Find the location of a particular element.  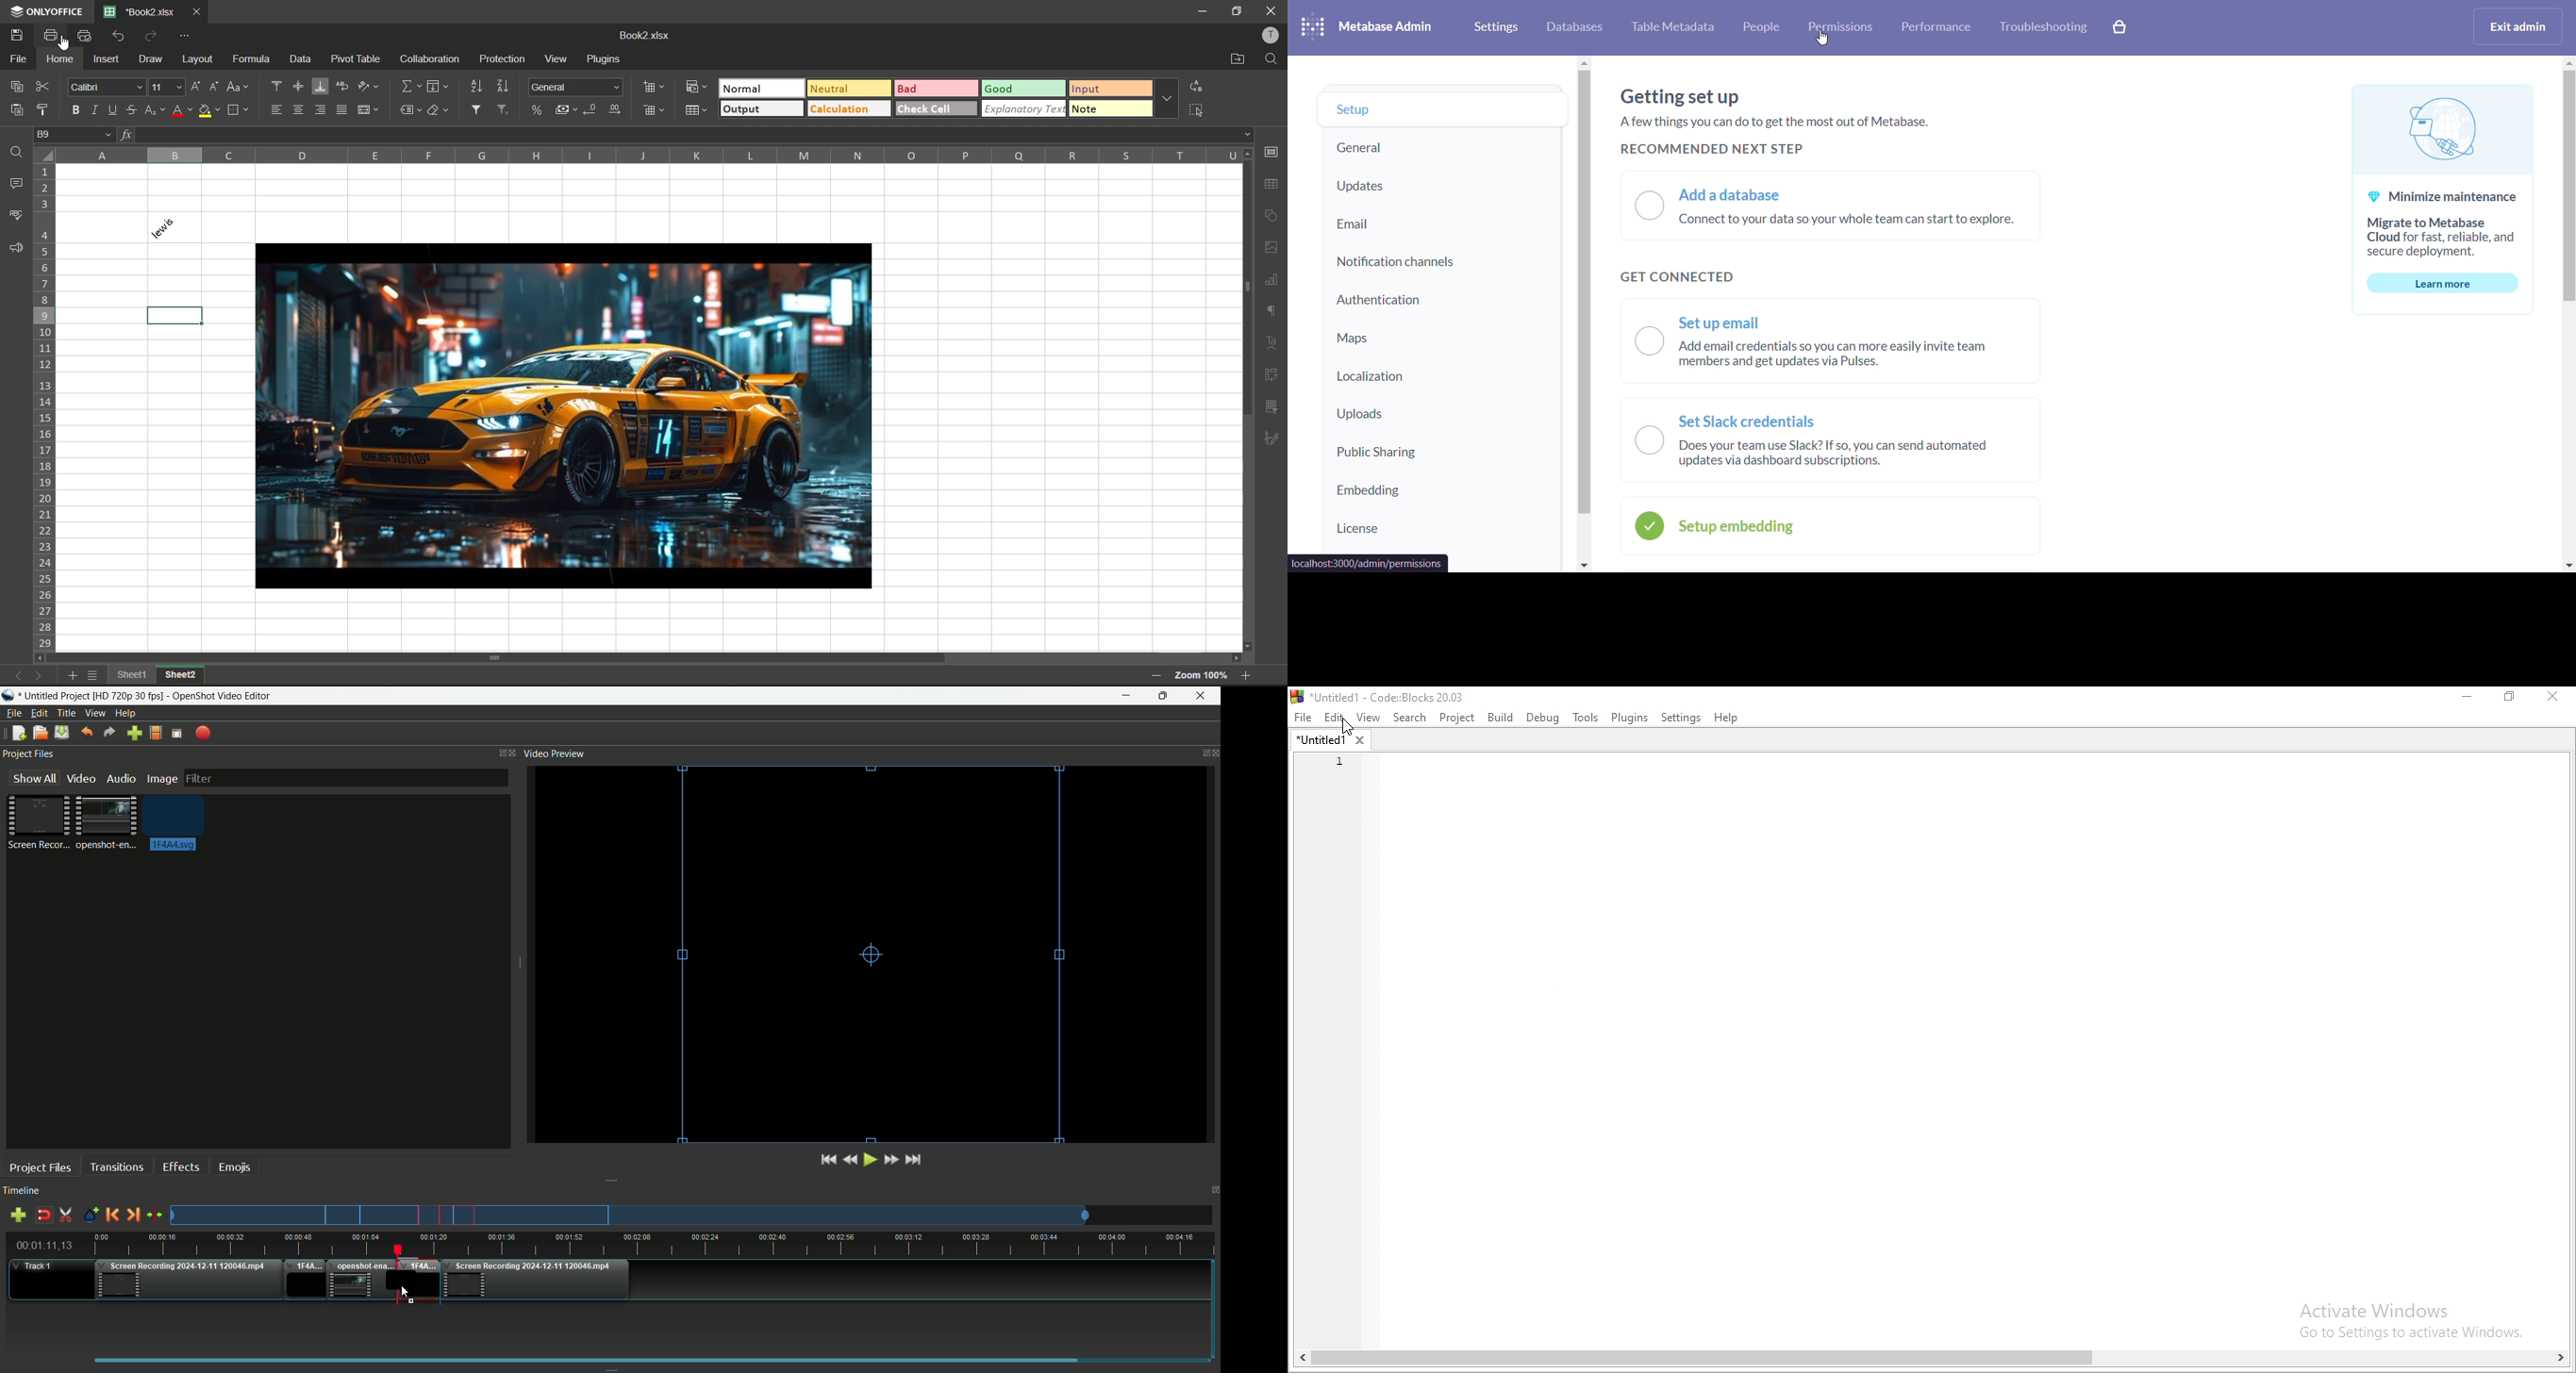

View  is located at coordinates (1368, 718).